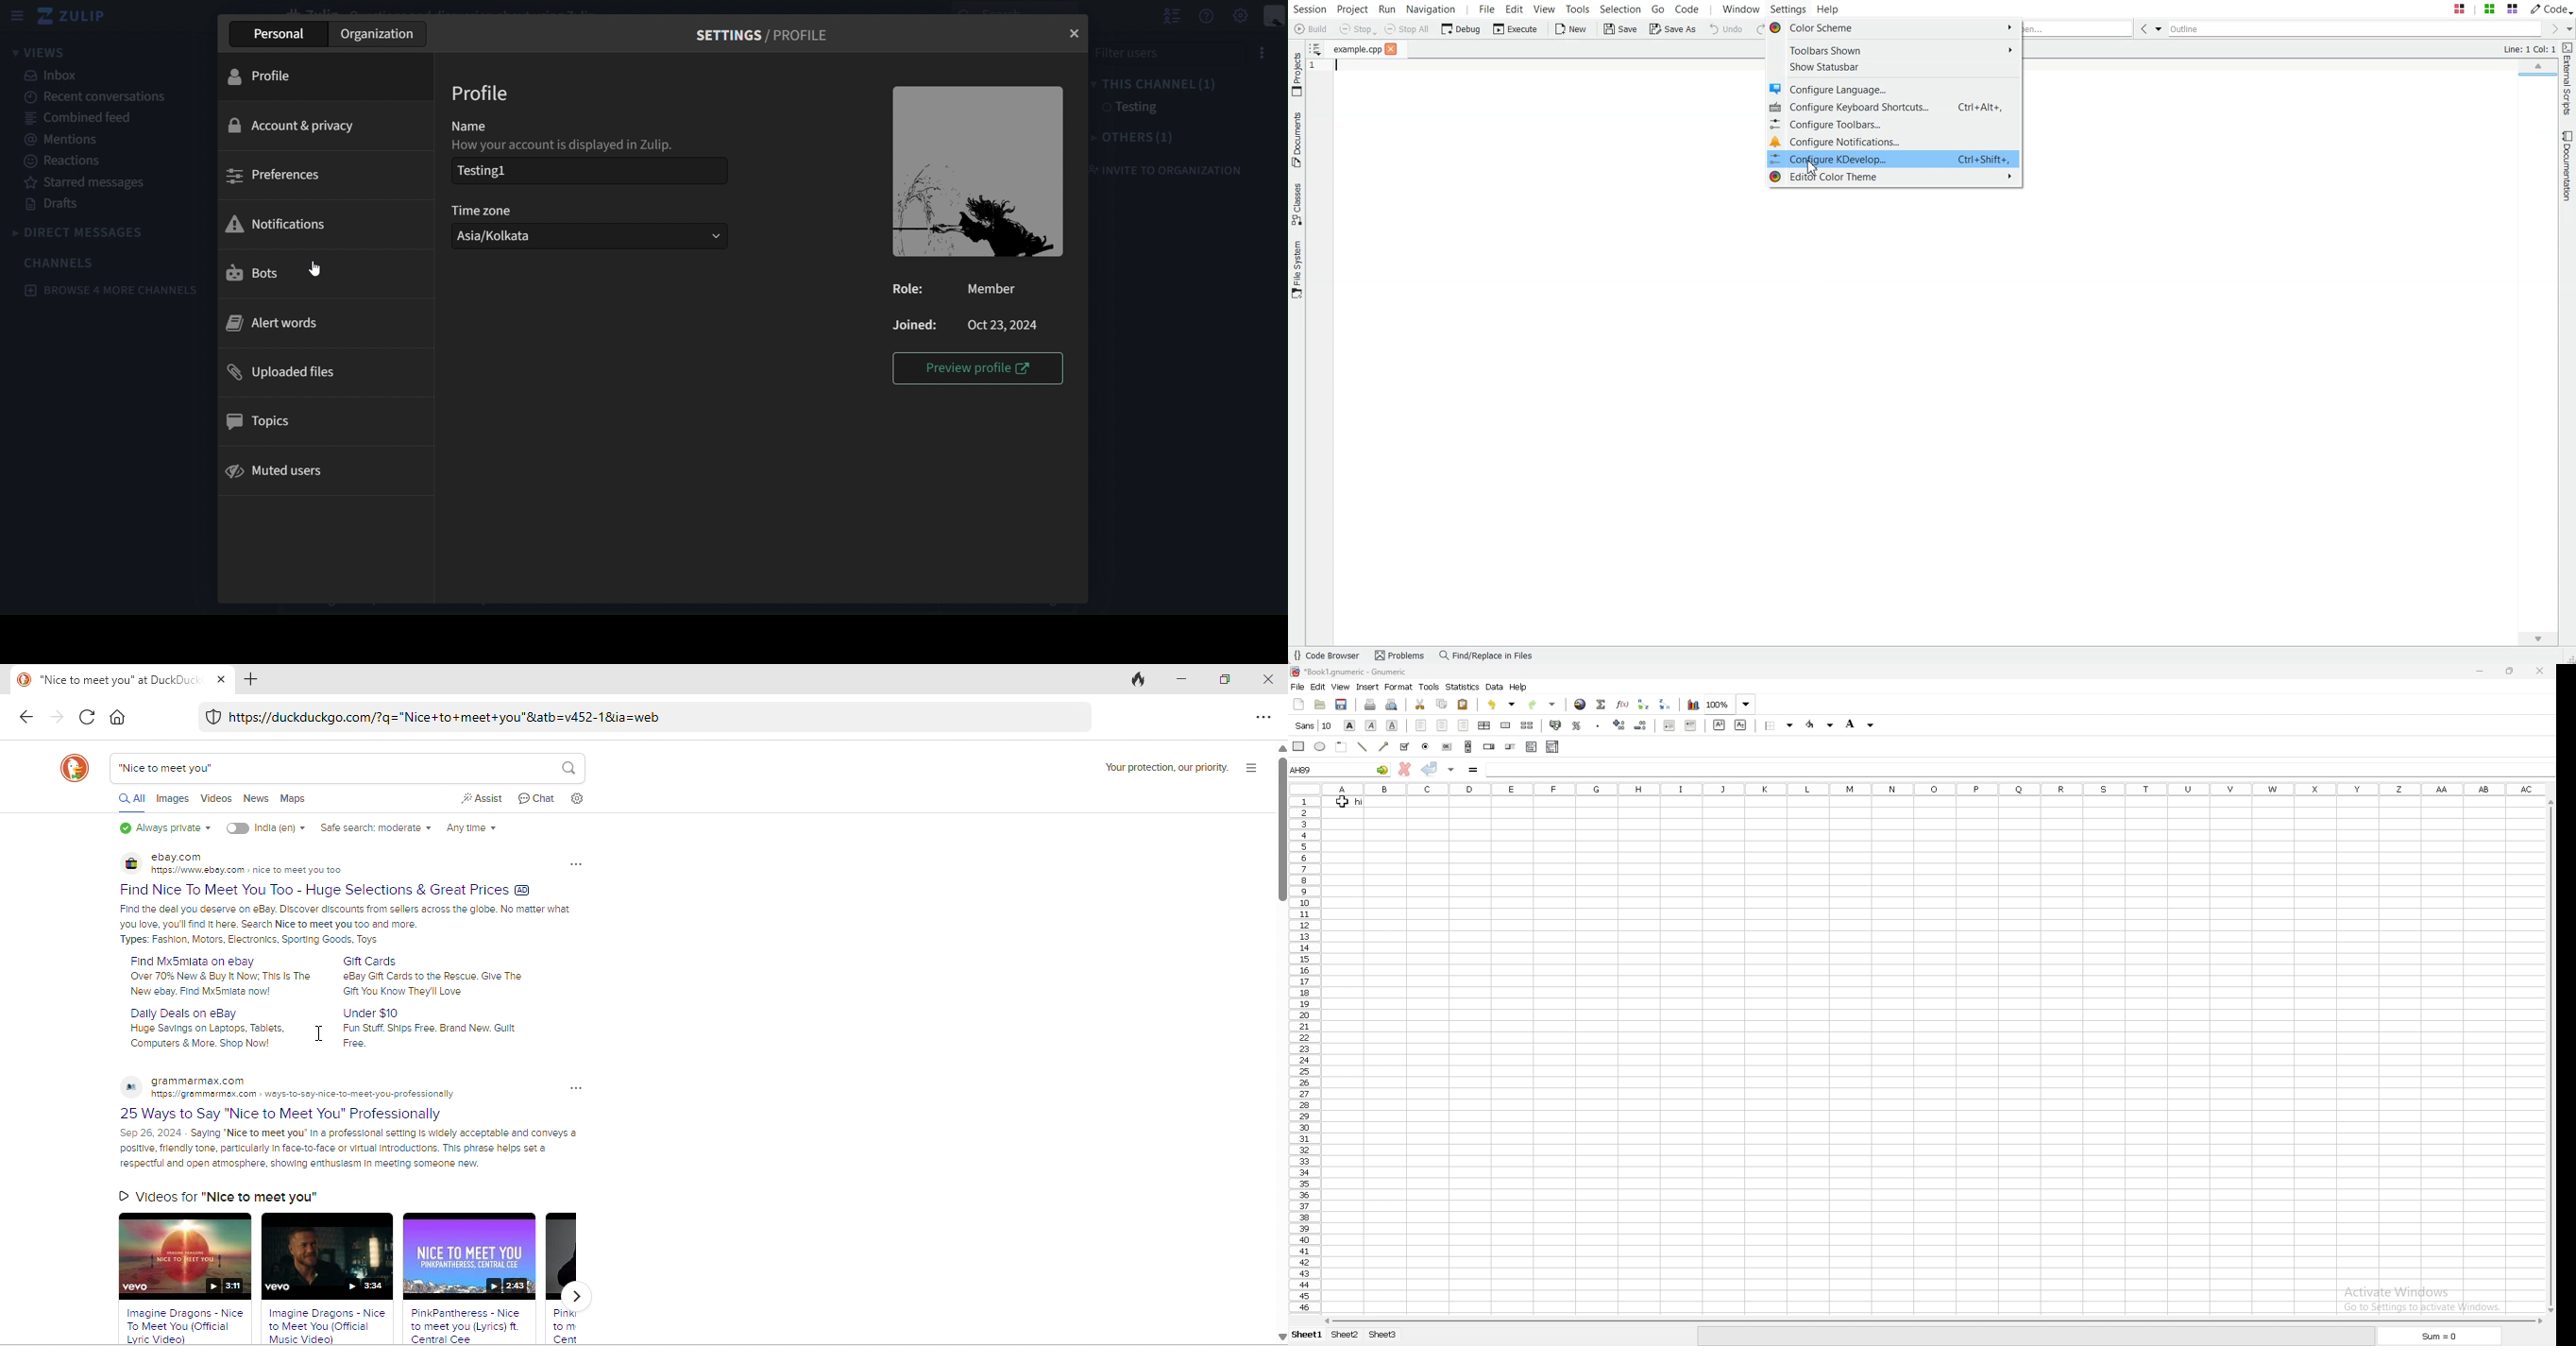  What do you see at coordinates (1464, 726) in the screenshot?
I see `align right` at bounding box center [1464, 726].